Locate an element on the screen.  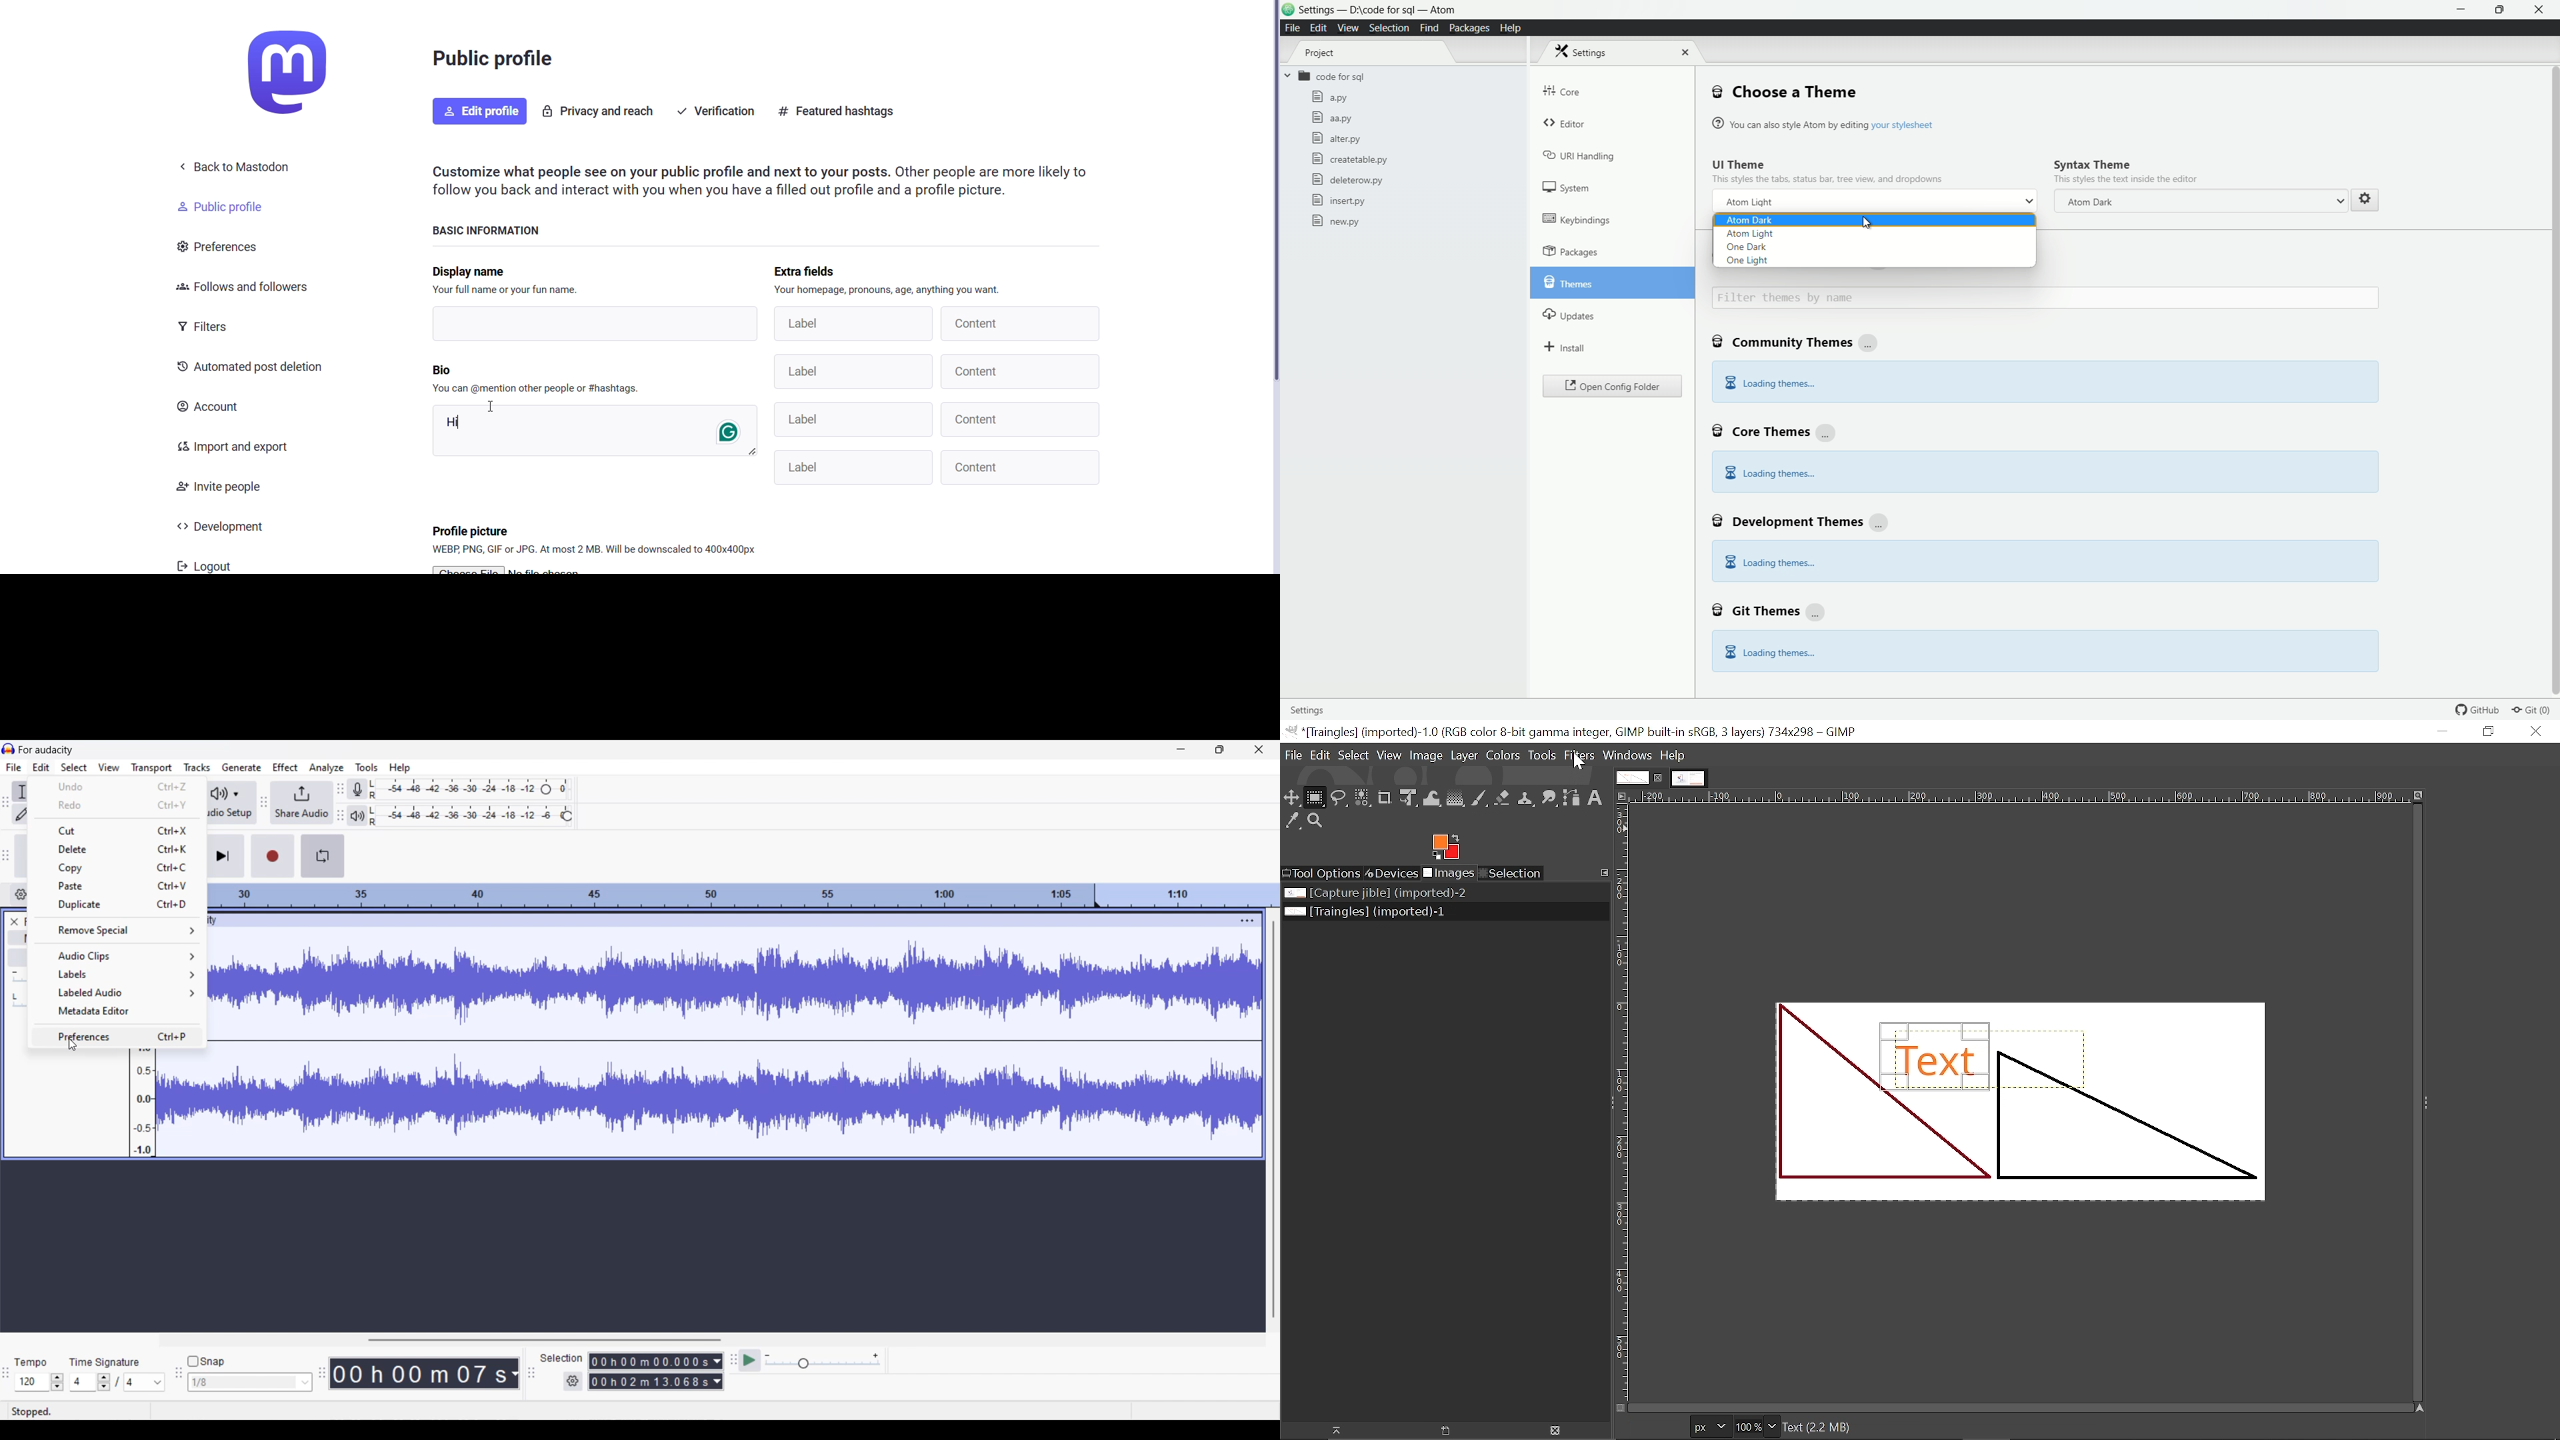
Colors is located at coordinates (1503, 756).